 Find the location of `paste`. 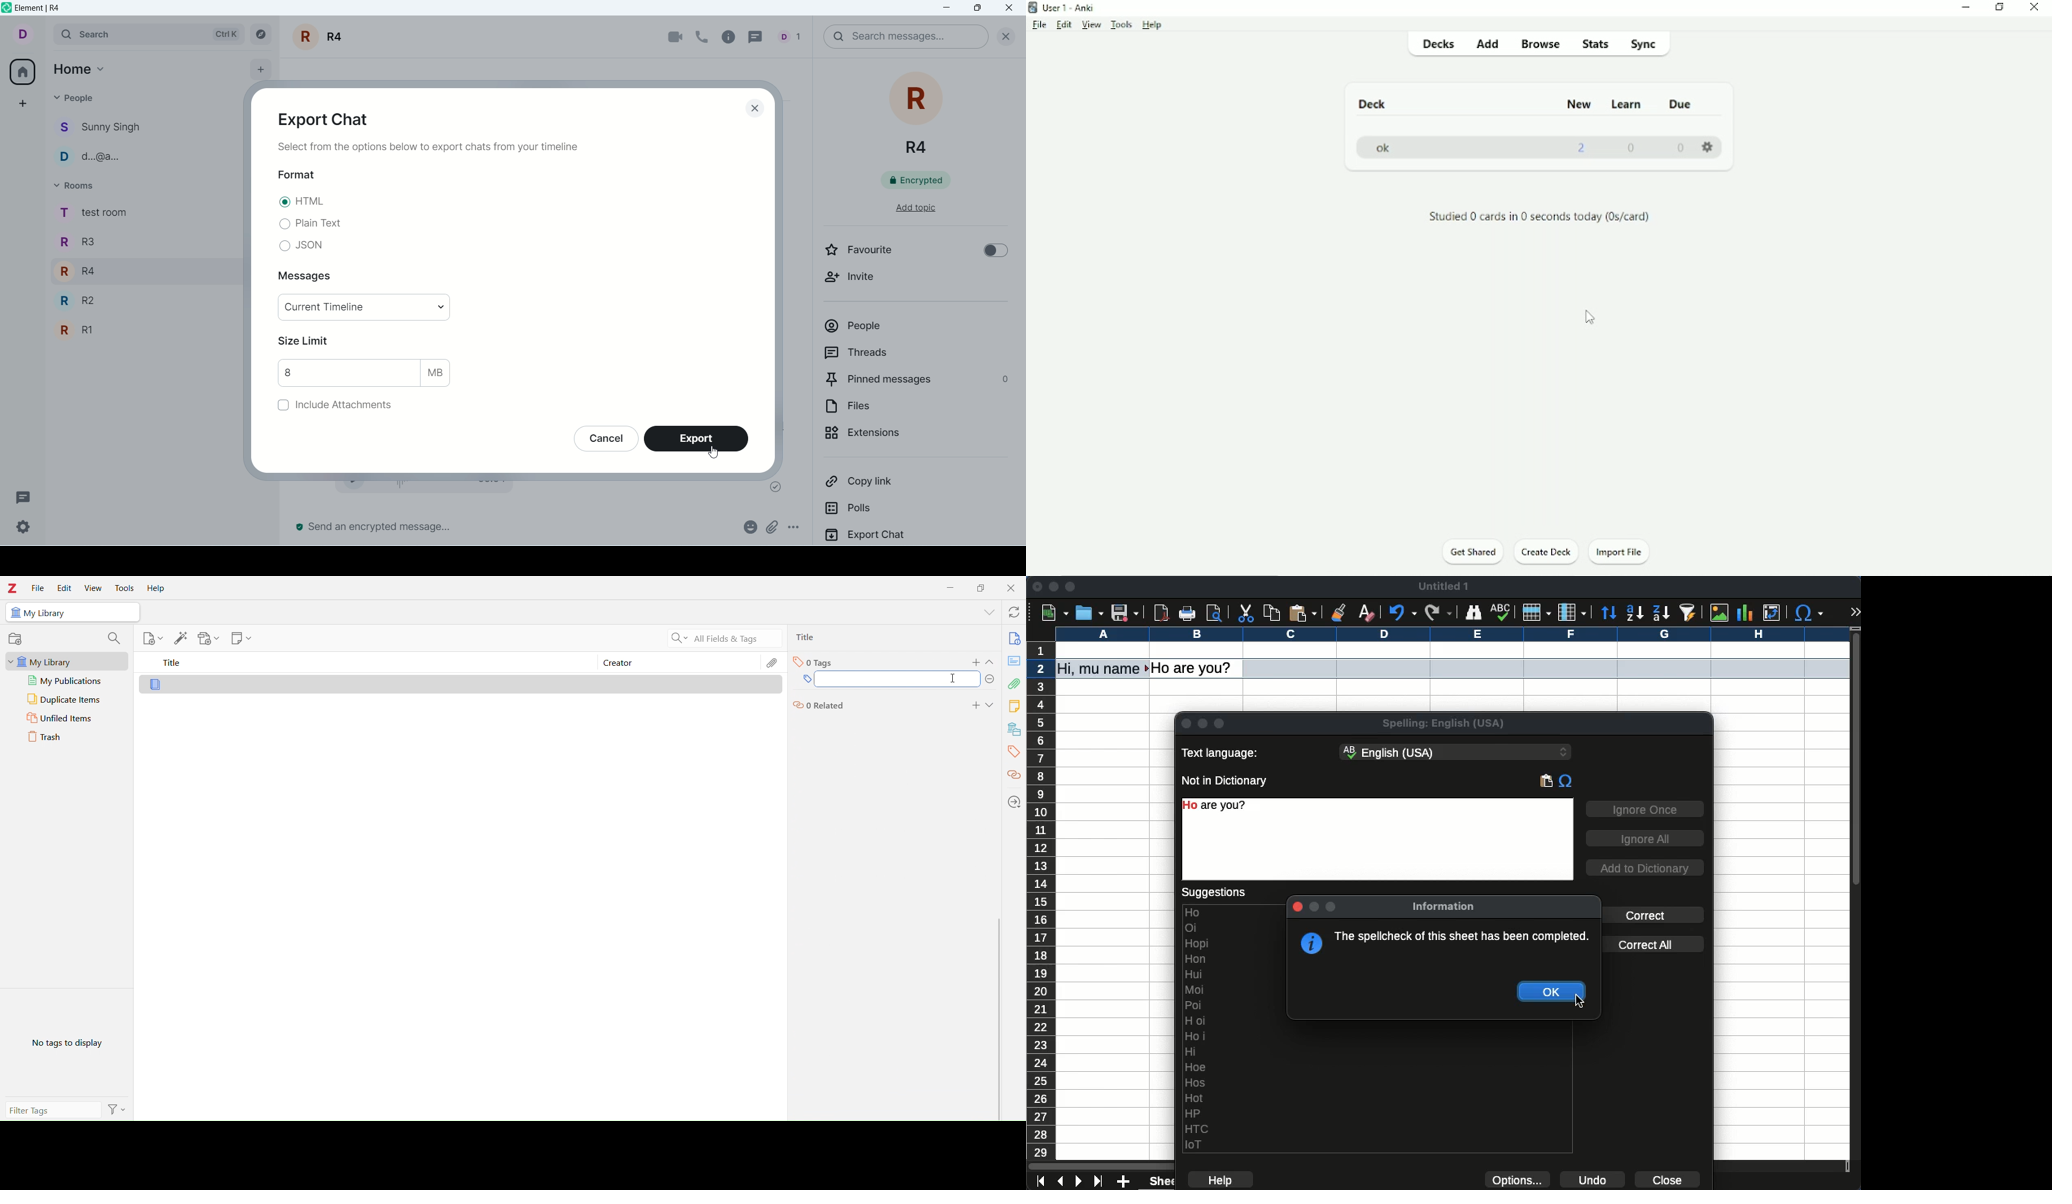

paste is located at coordinates (1546, 780).